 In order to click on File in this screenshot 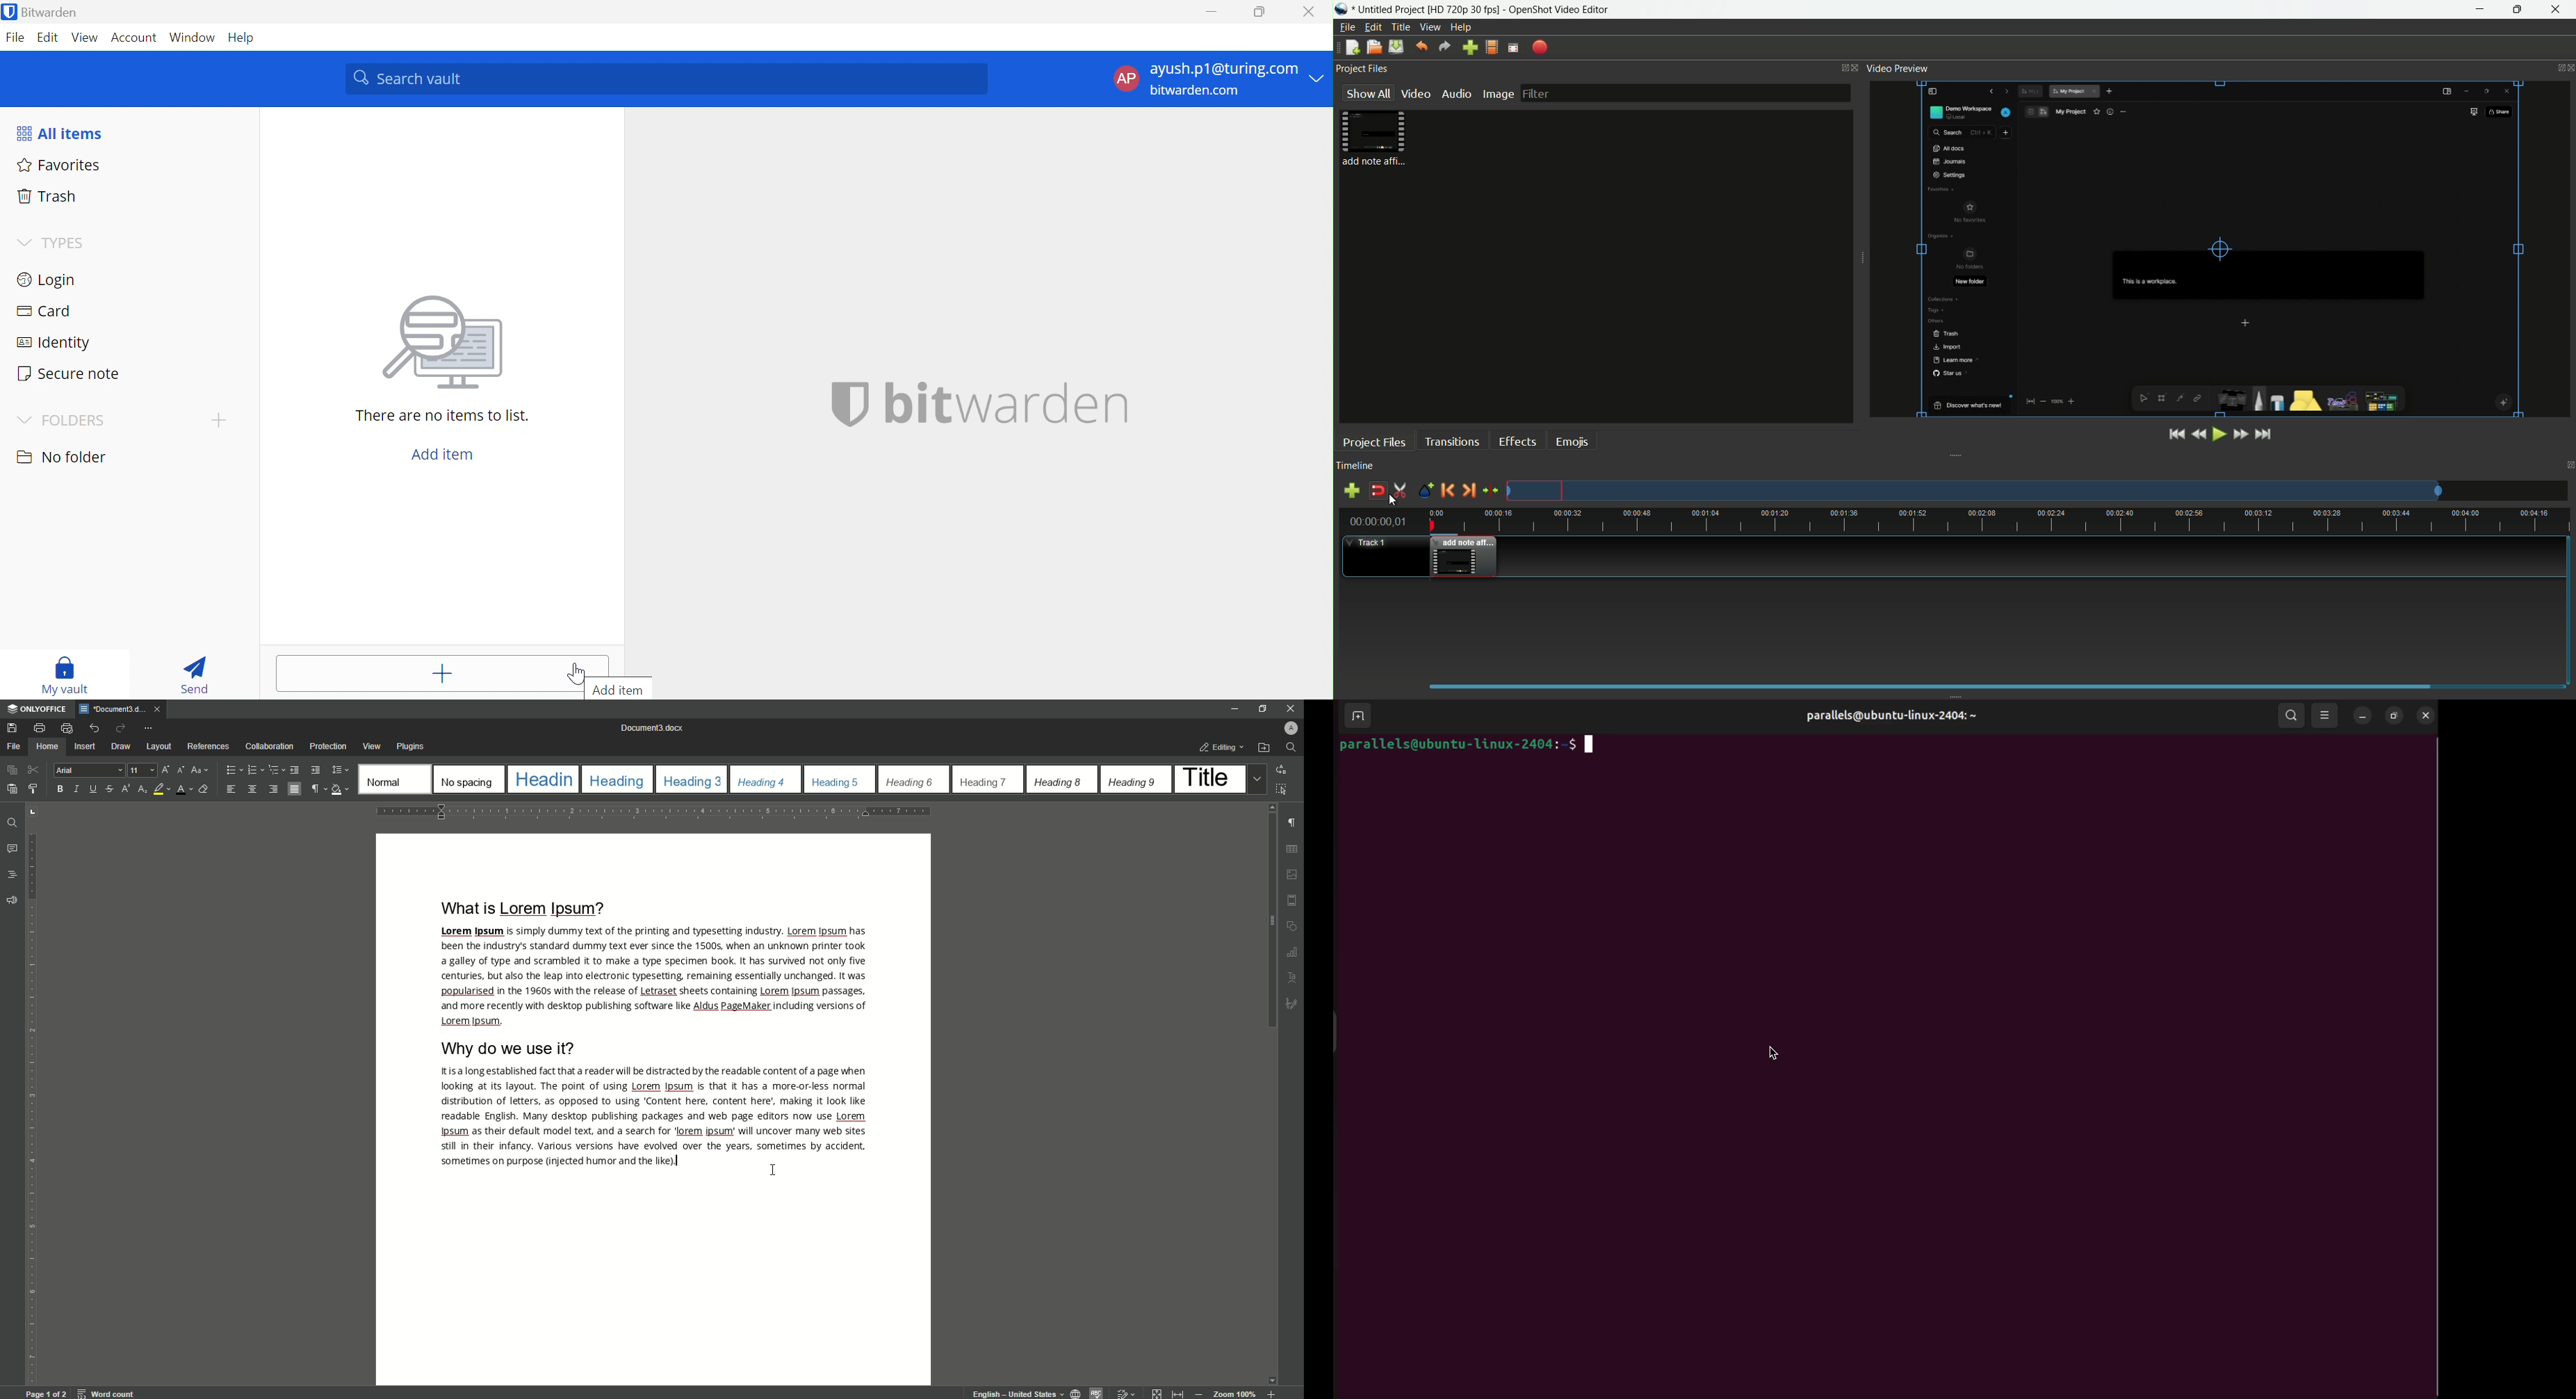, I will do `click(16, 38)`.